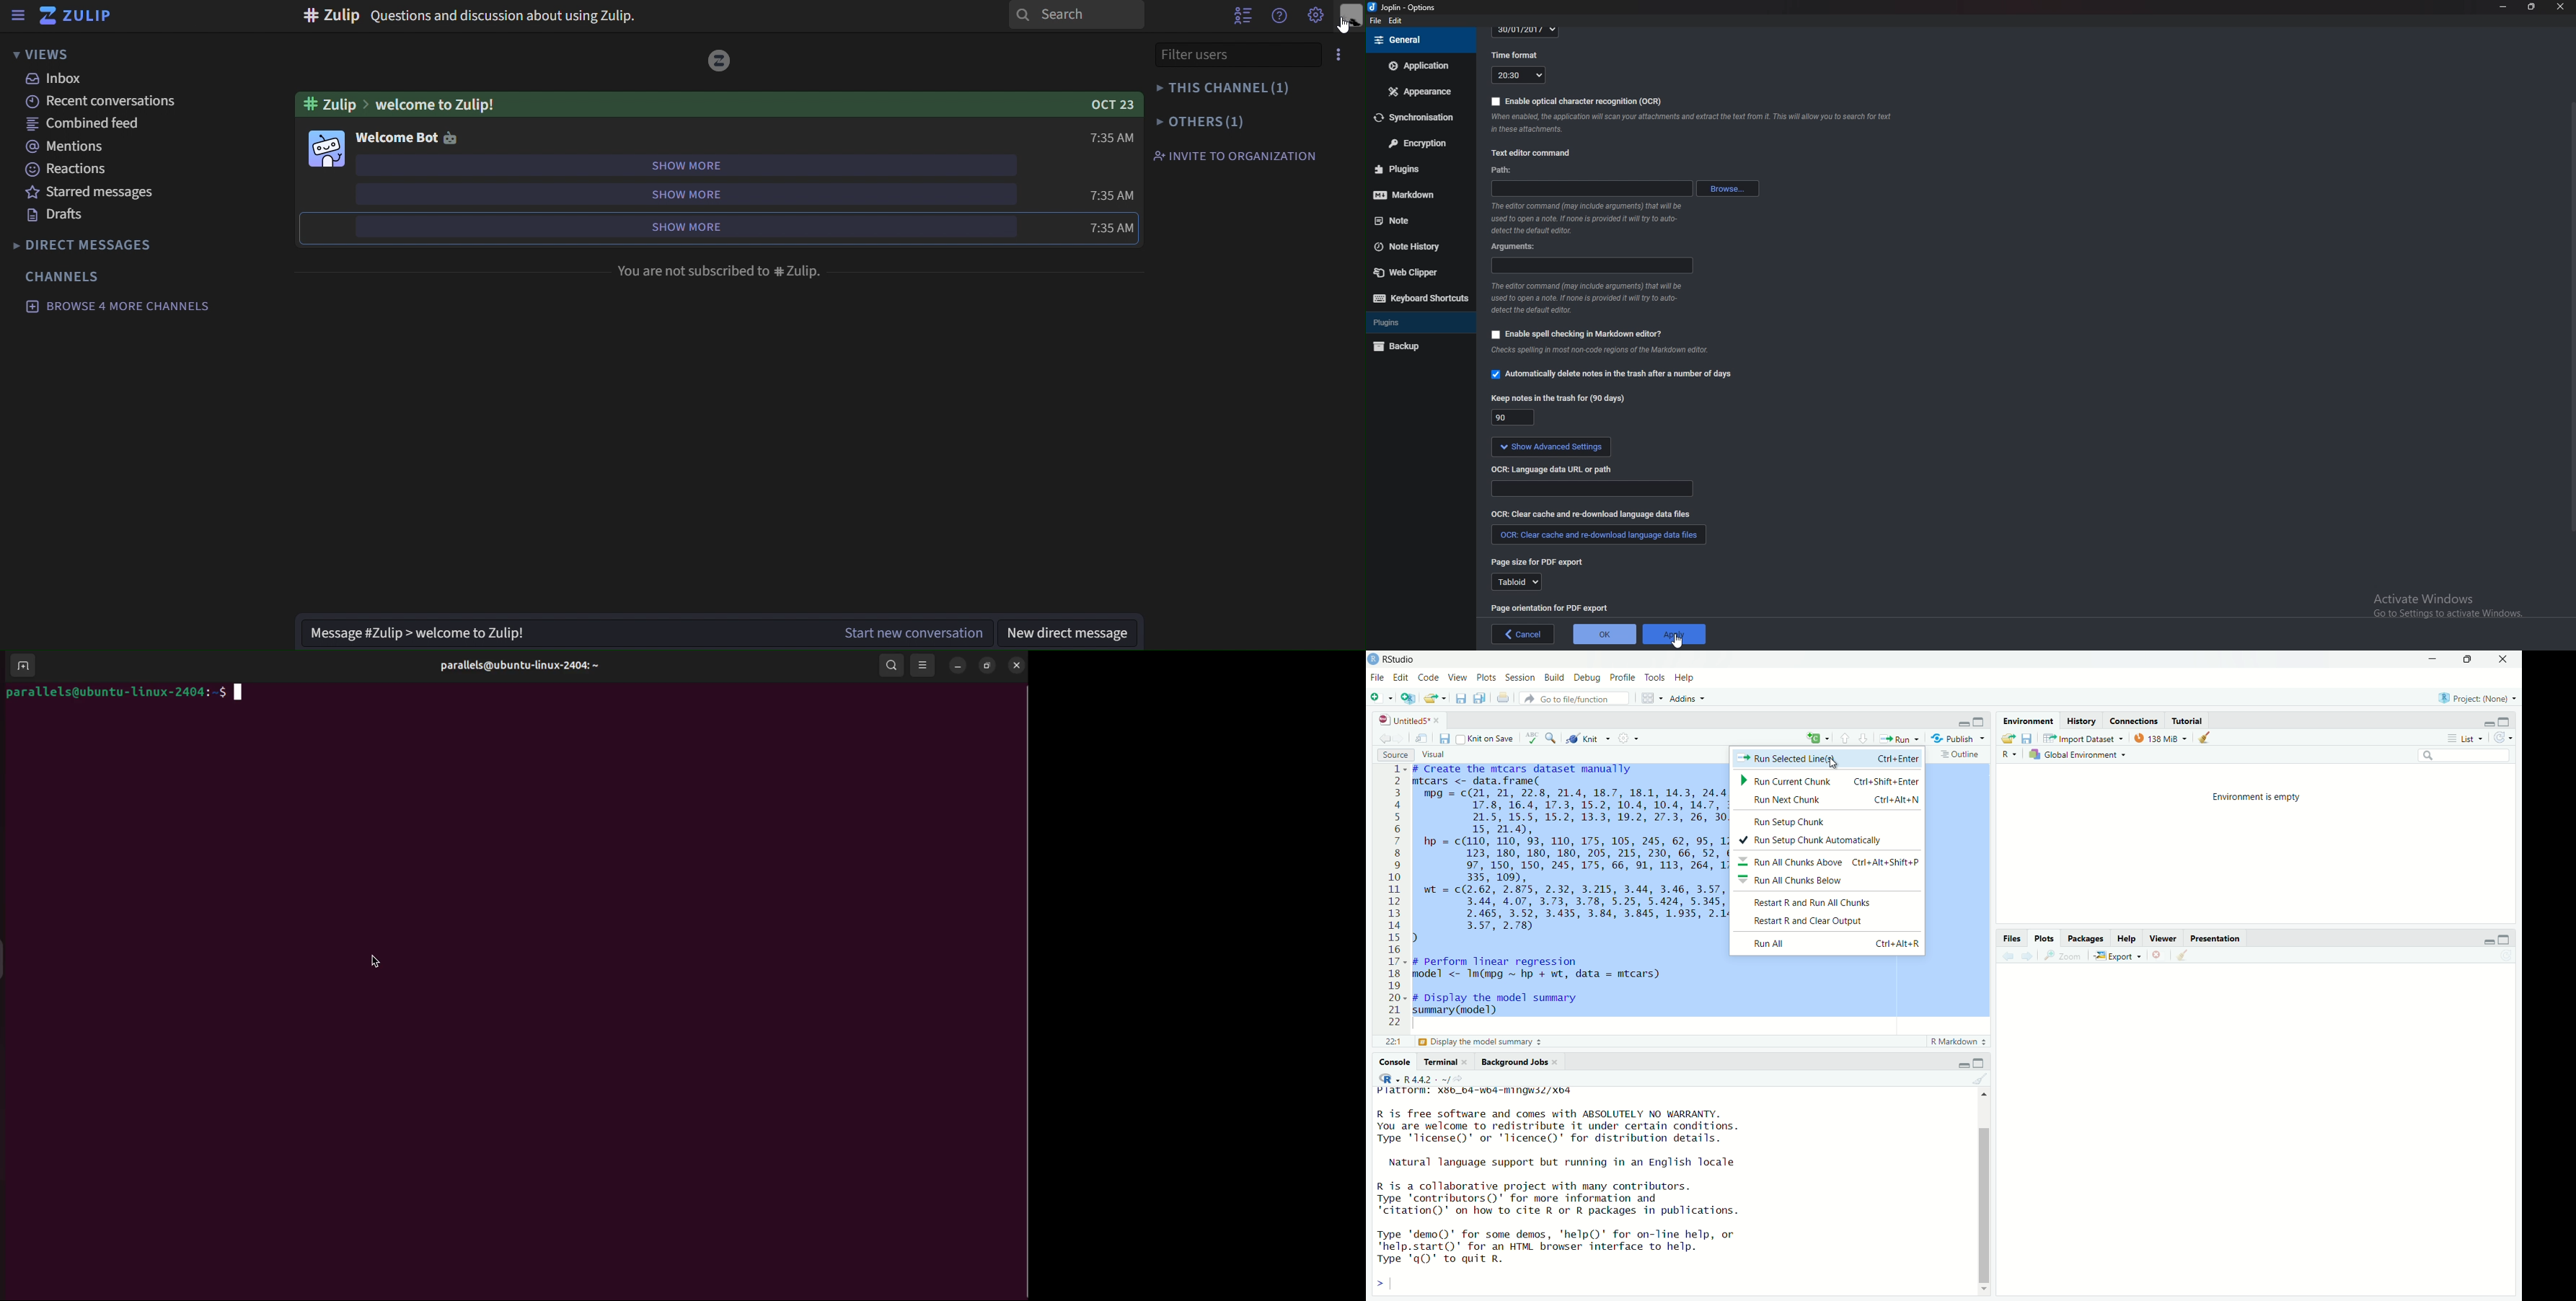 The width and height of the screenshot is (2576, 1316). I want to click on ctrl+shift+enter, so click(1885, 782).